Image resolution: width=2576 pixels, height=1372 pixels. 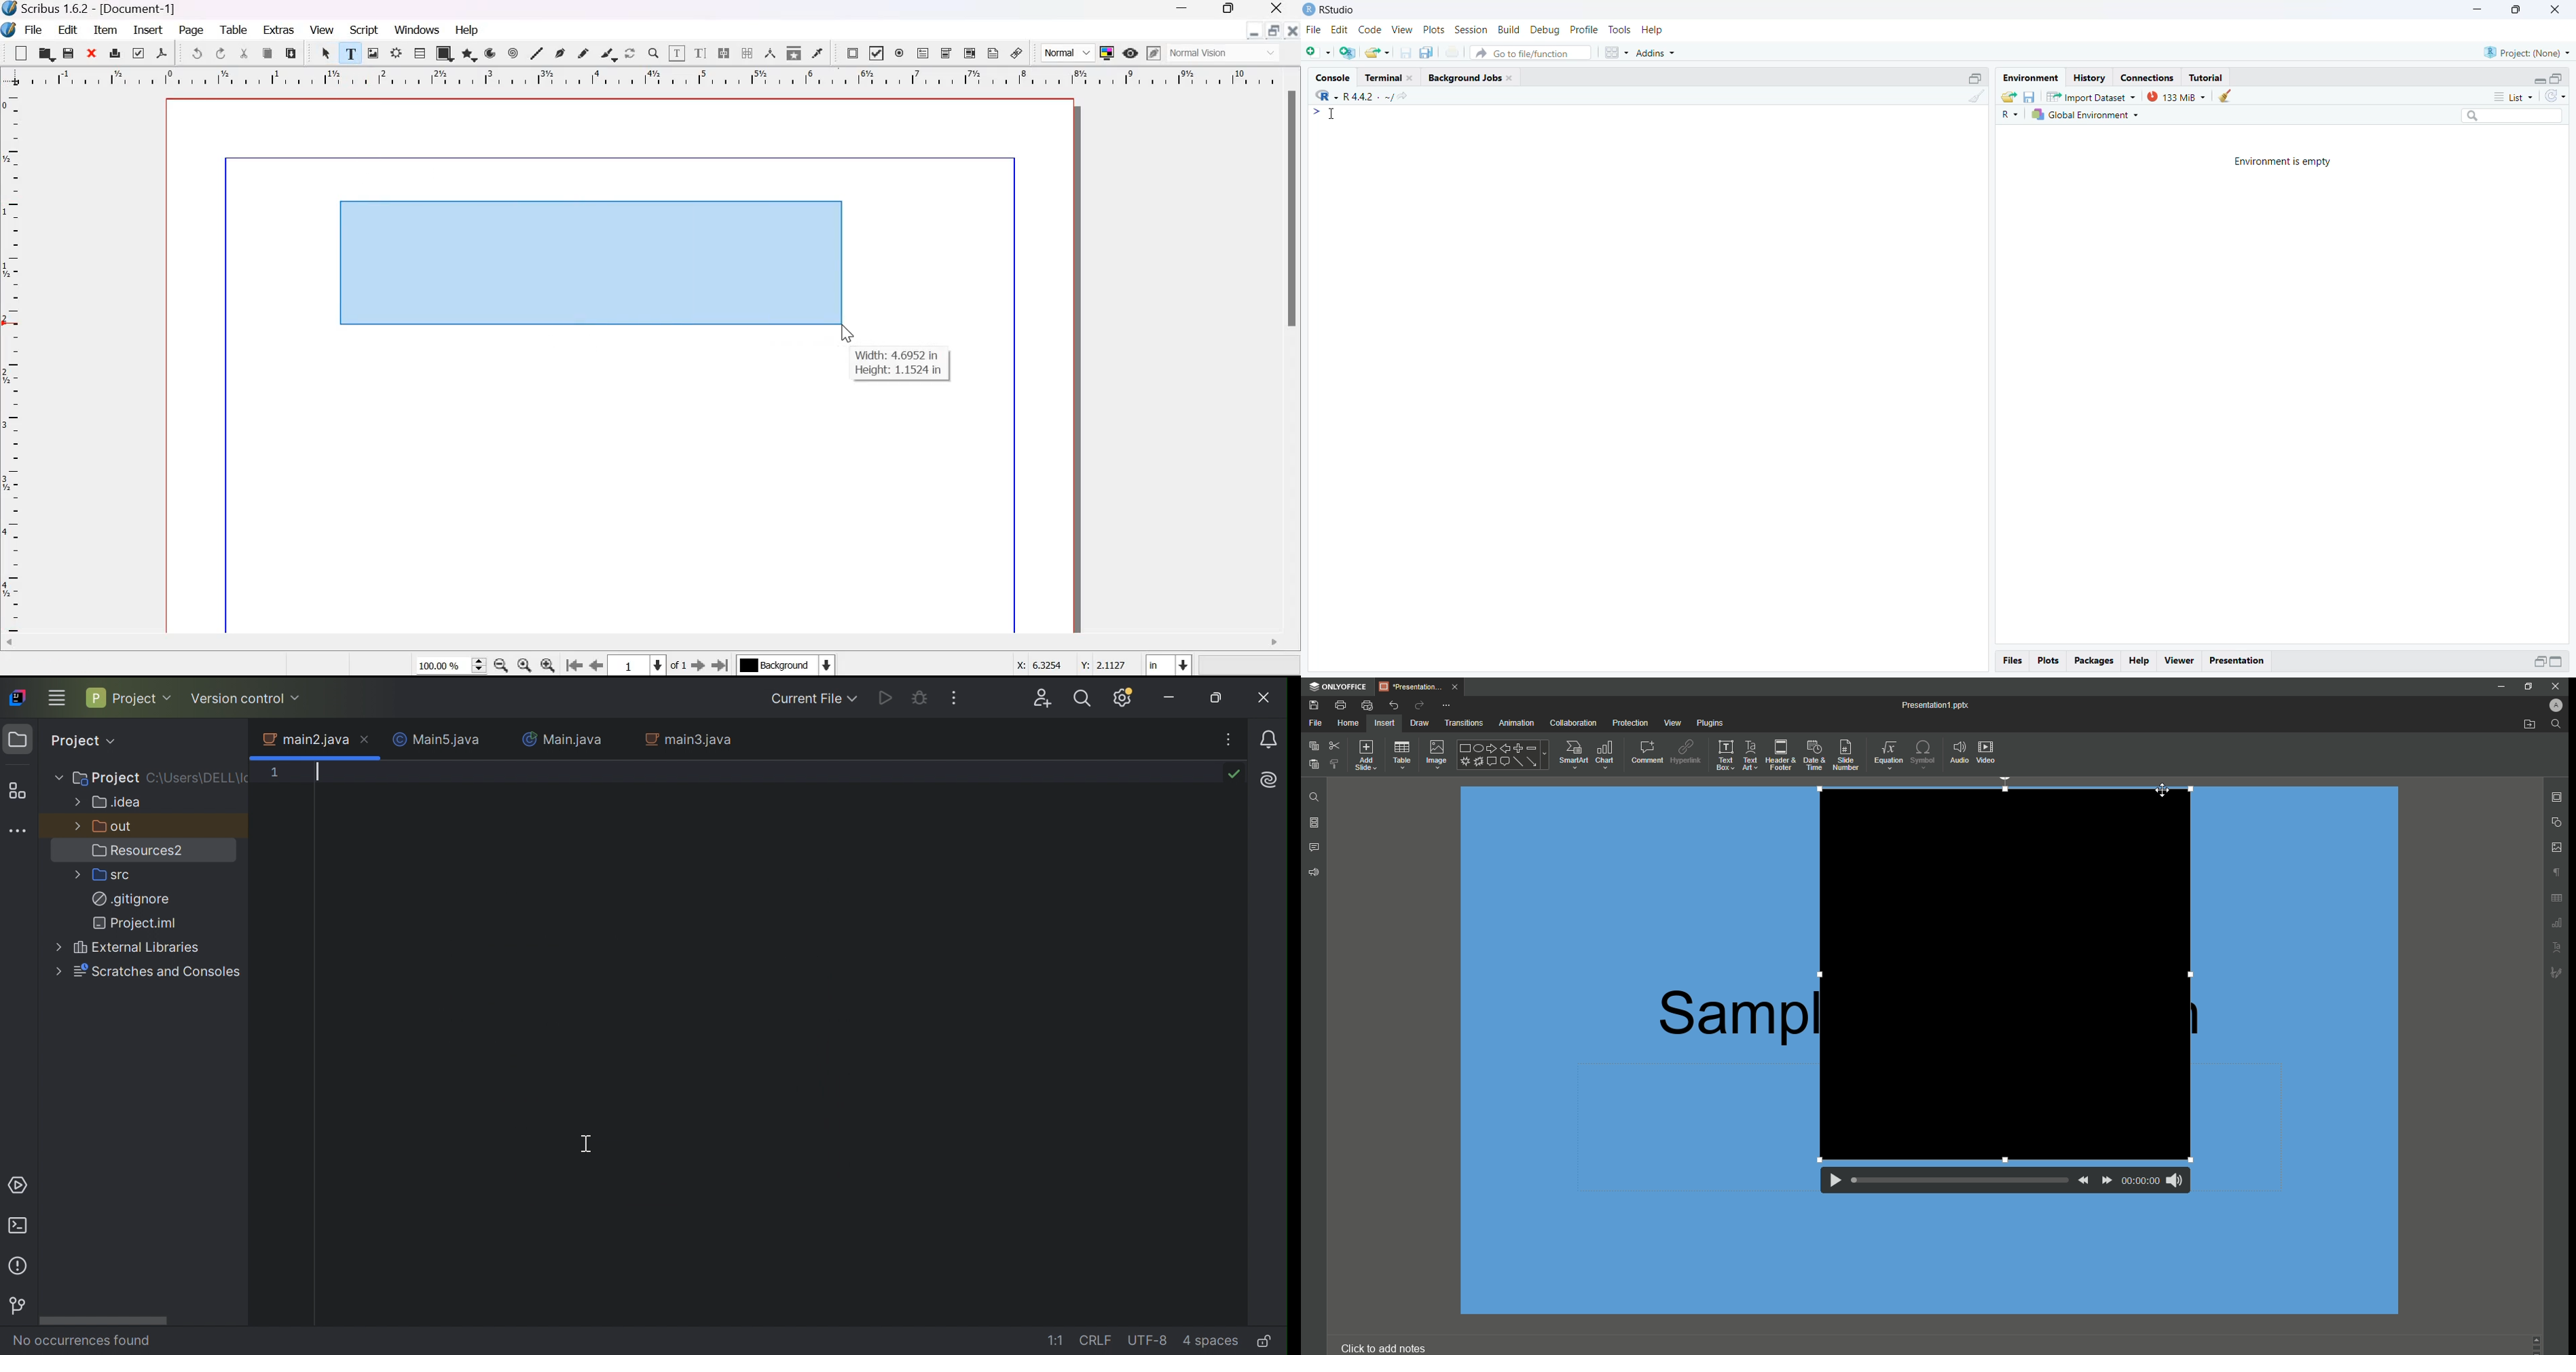 I want to click on Go to file/ function, so click(x=1529, y=54).